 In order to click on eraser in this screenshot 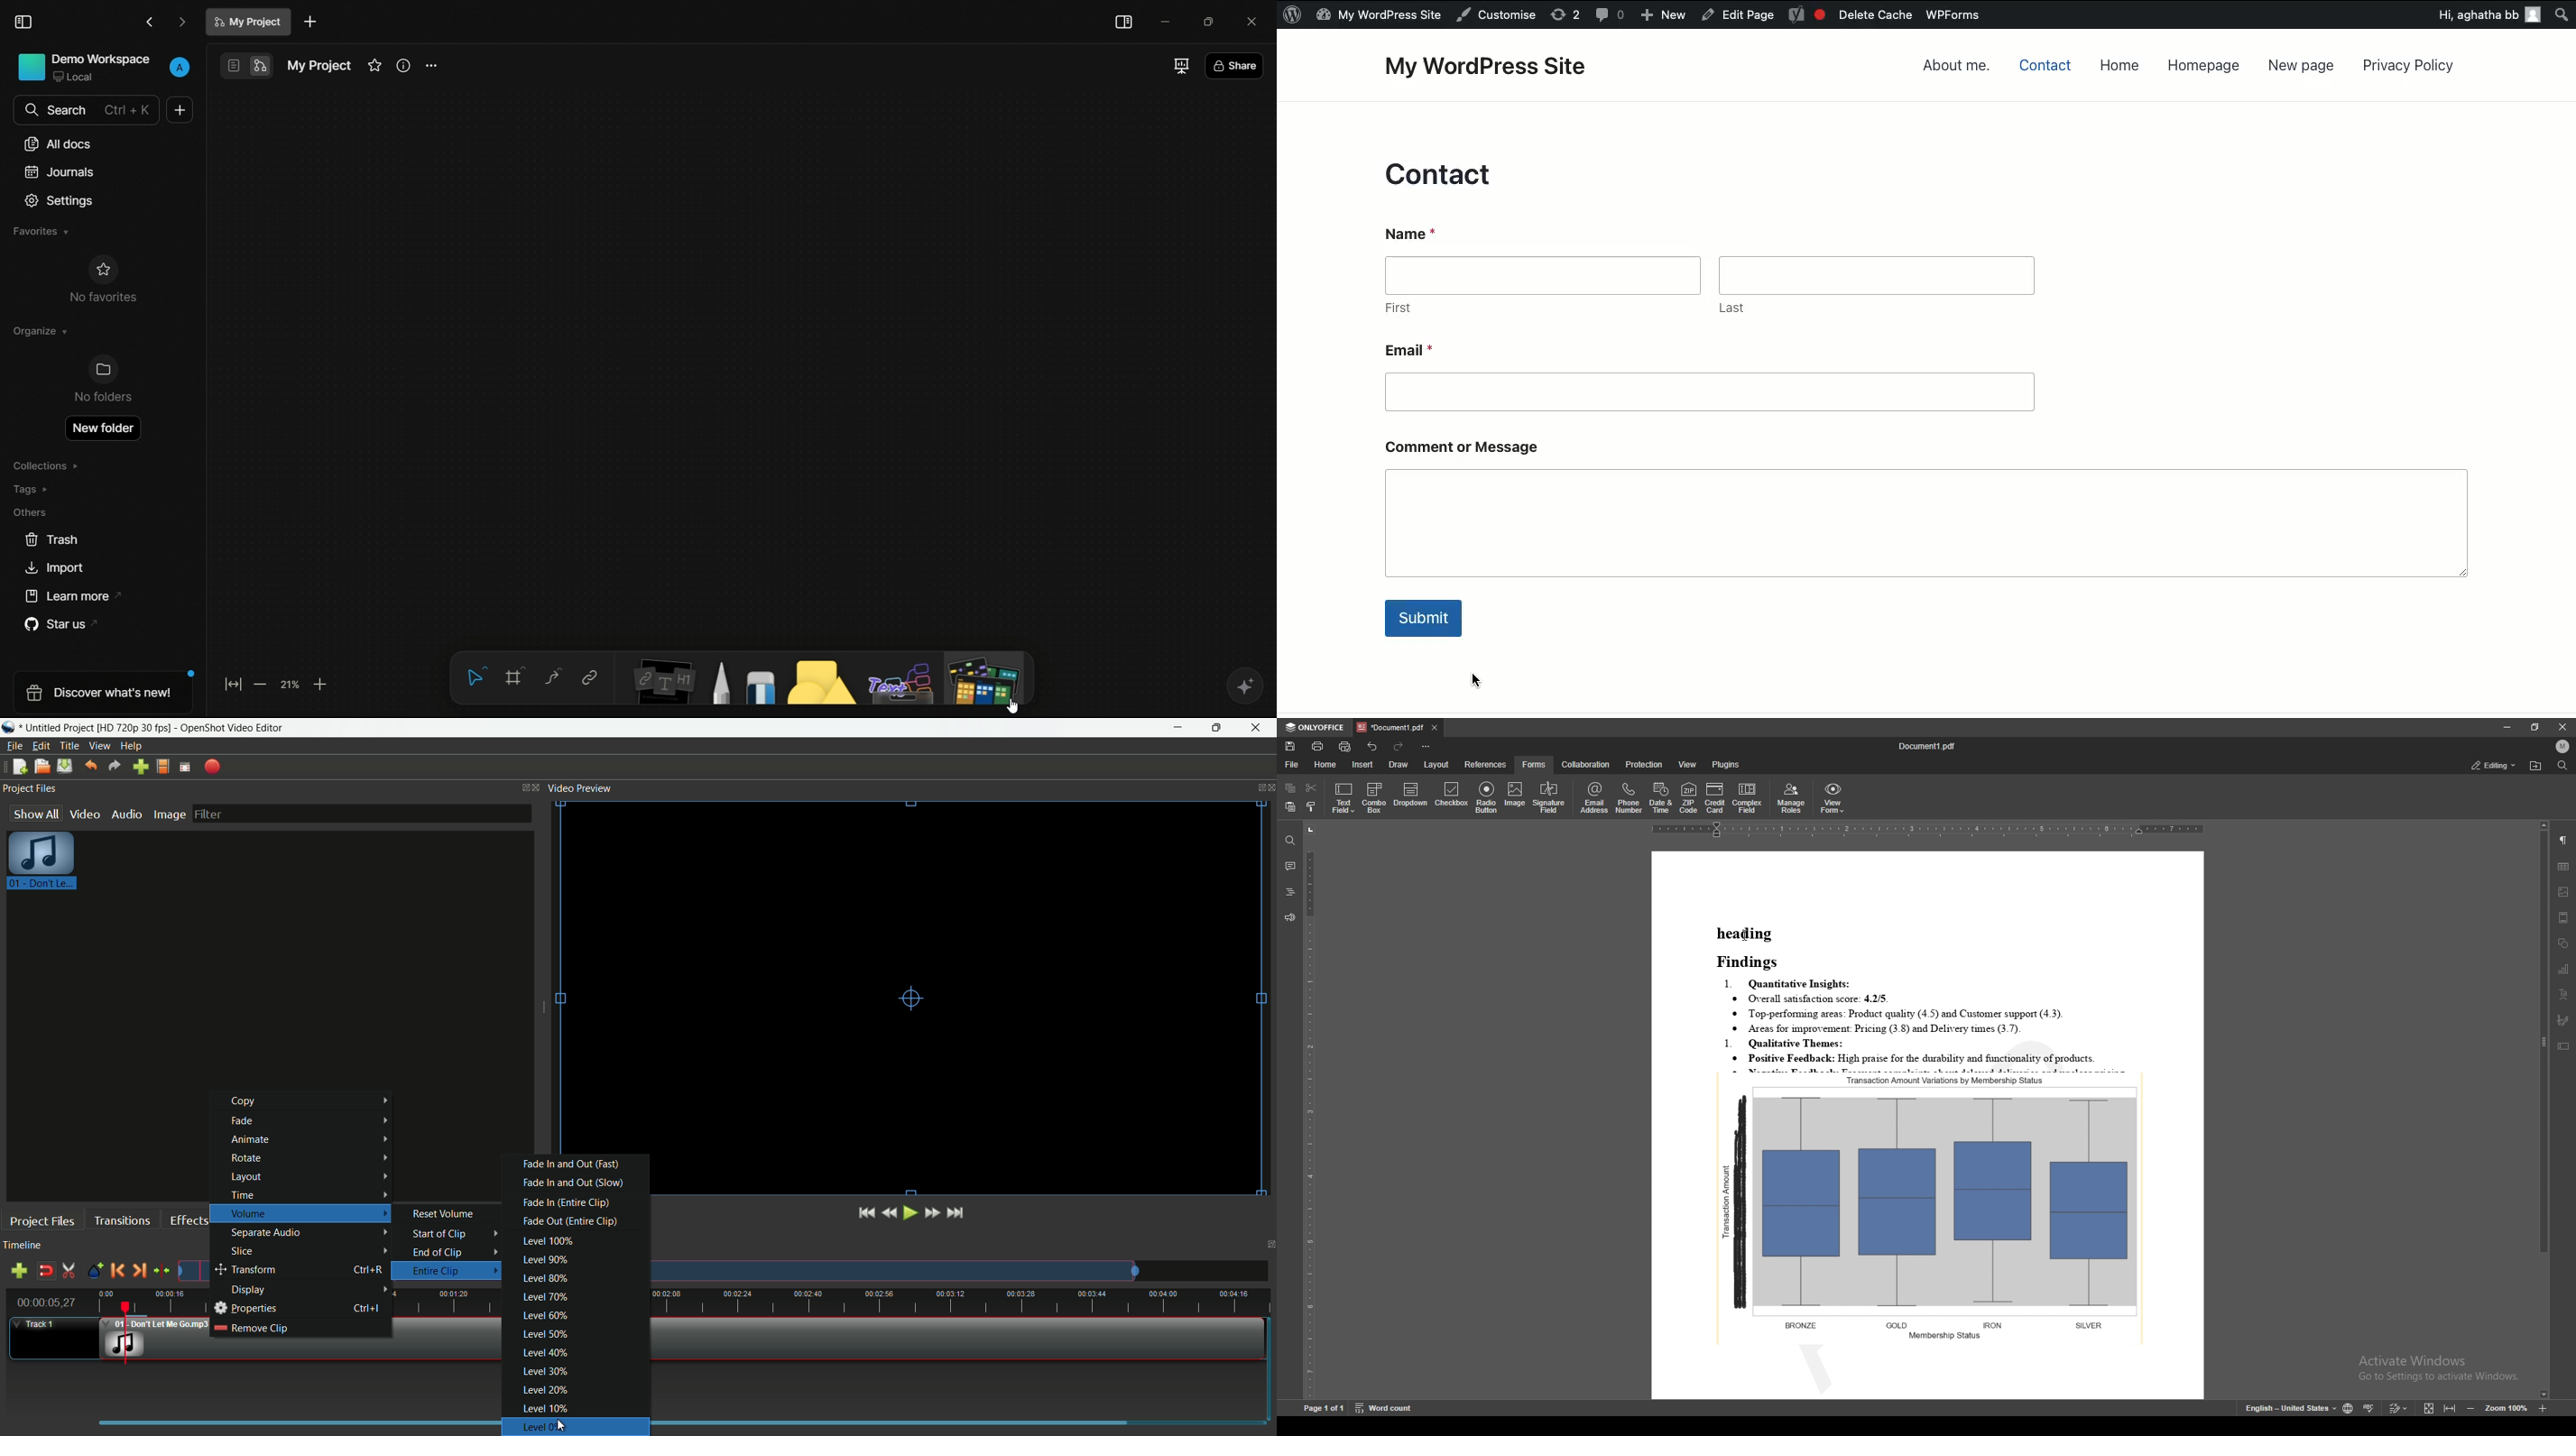, I will do `click(763, 687)`.